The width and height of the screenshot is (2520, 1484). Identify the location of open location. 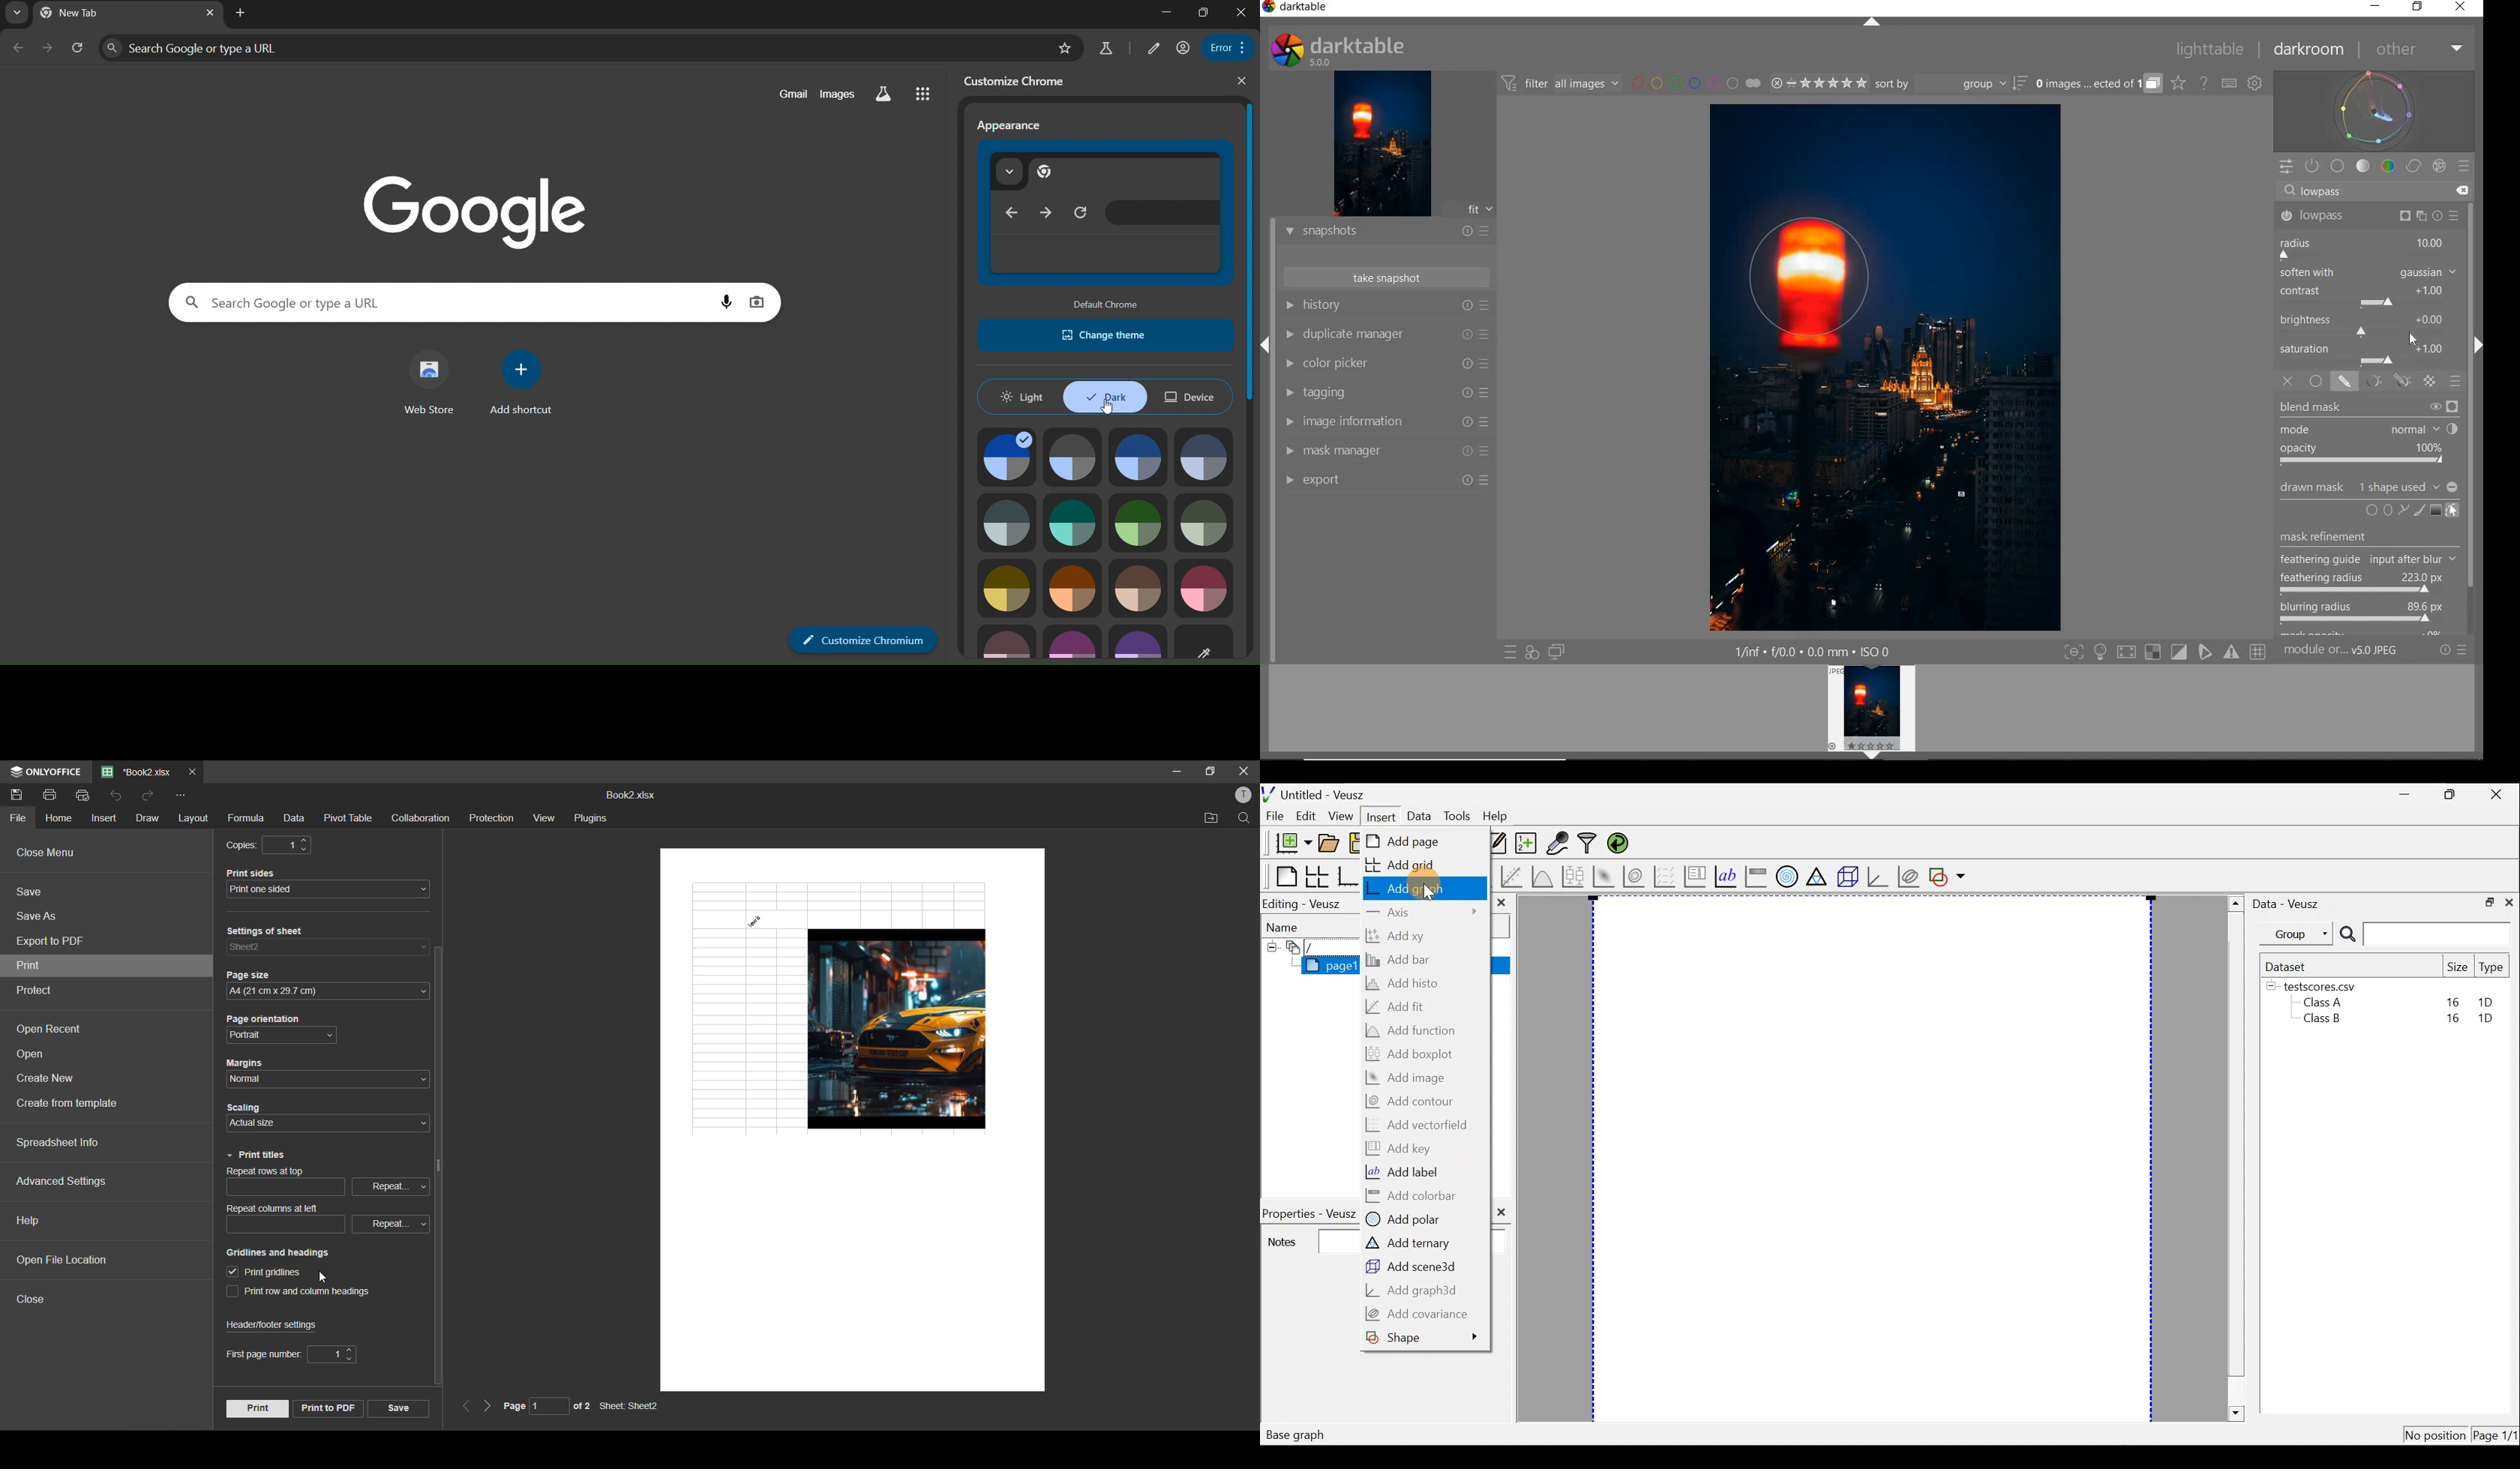
(1209, 821).